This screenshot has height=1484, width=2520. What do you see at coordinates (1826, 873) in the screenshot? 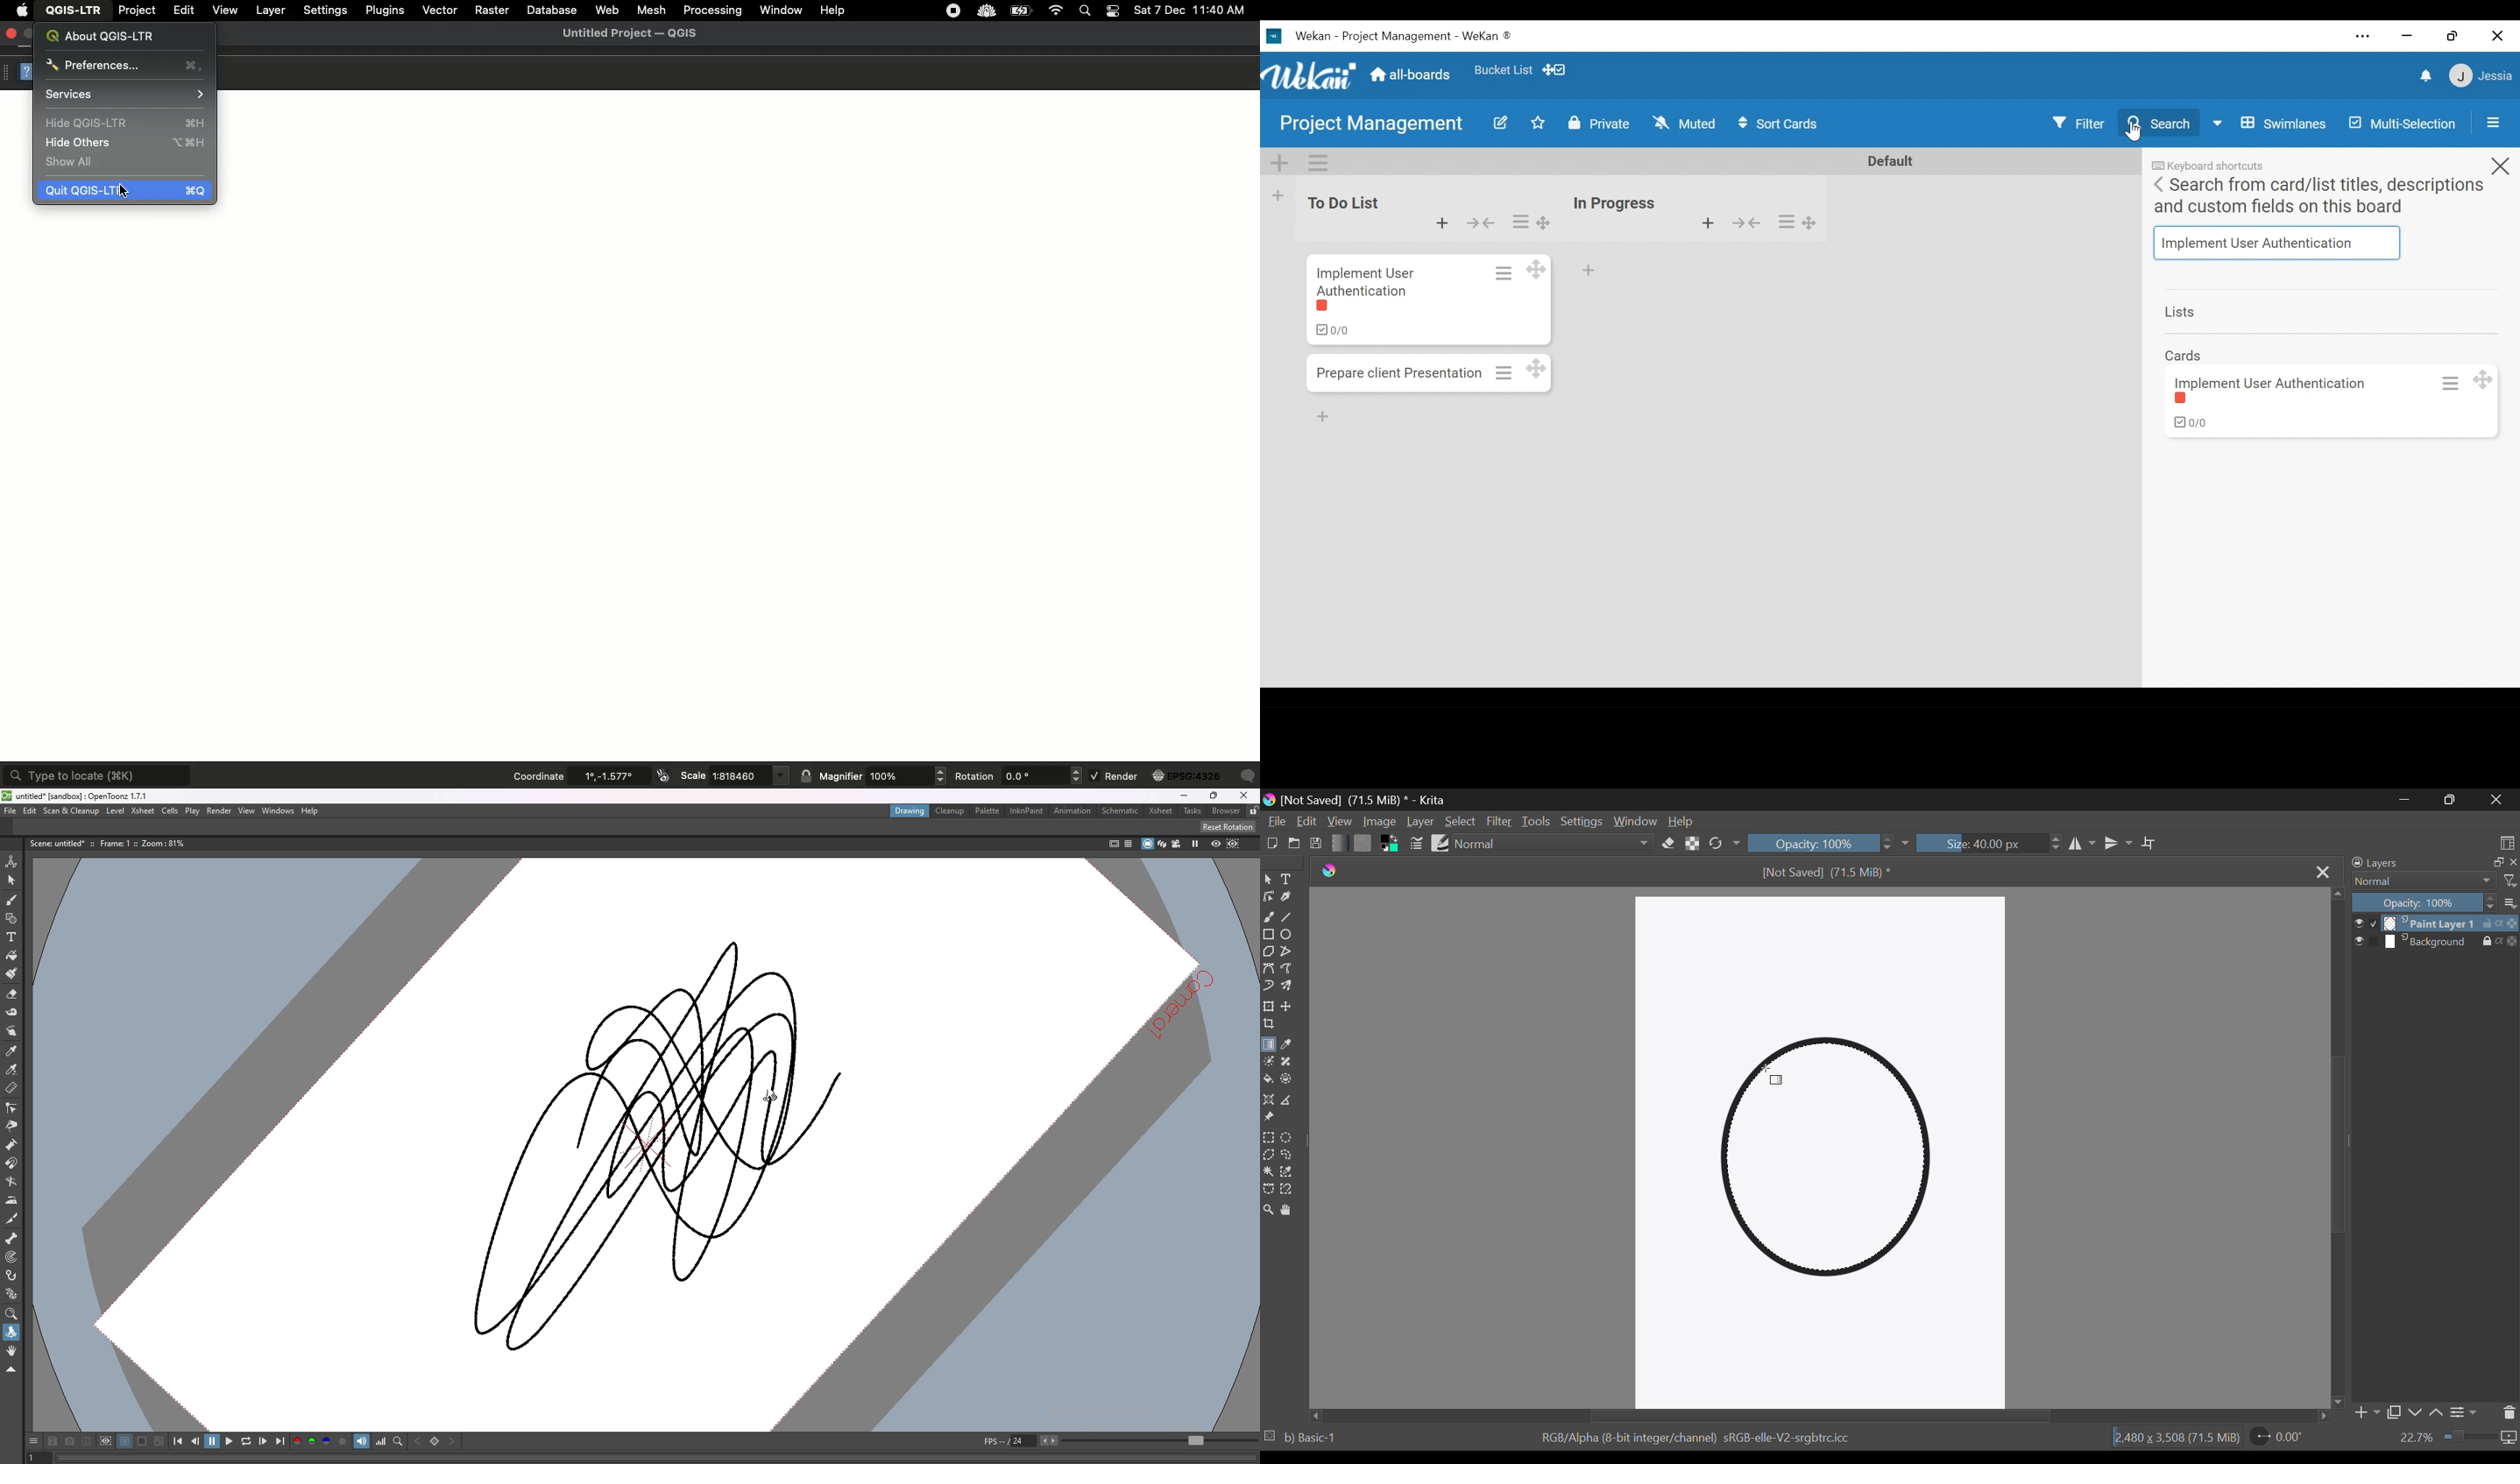
I see `[Not Saved] (71.5 MiB) *` at bounding box center [1826, 873].